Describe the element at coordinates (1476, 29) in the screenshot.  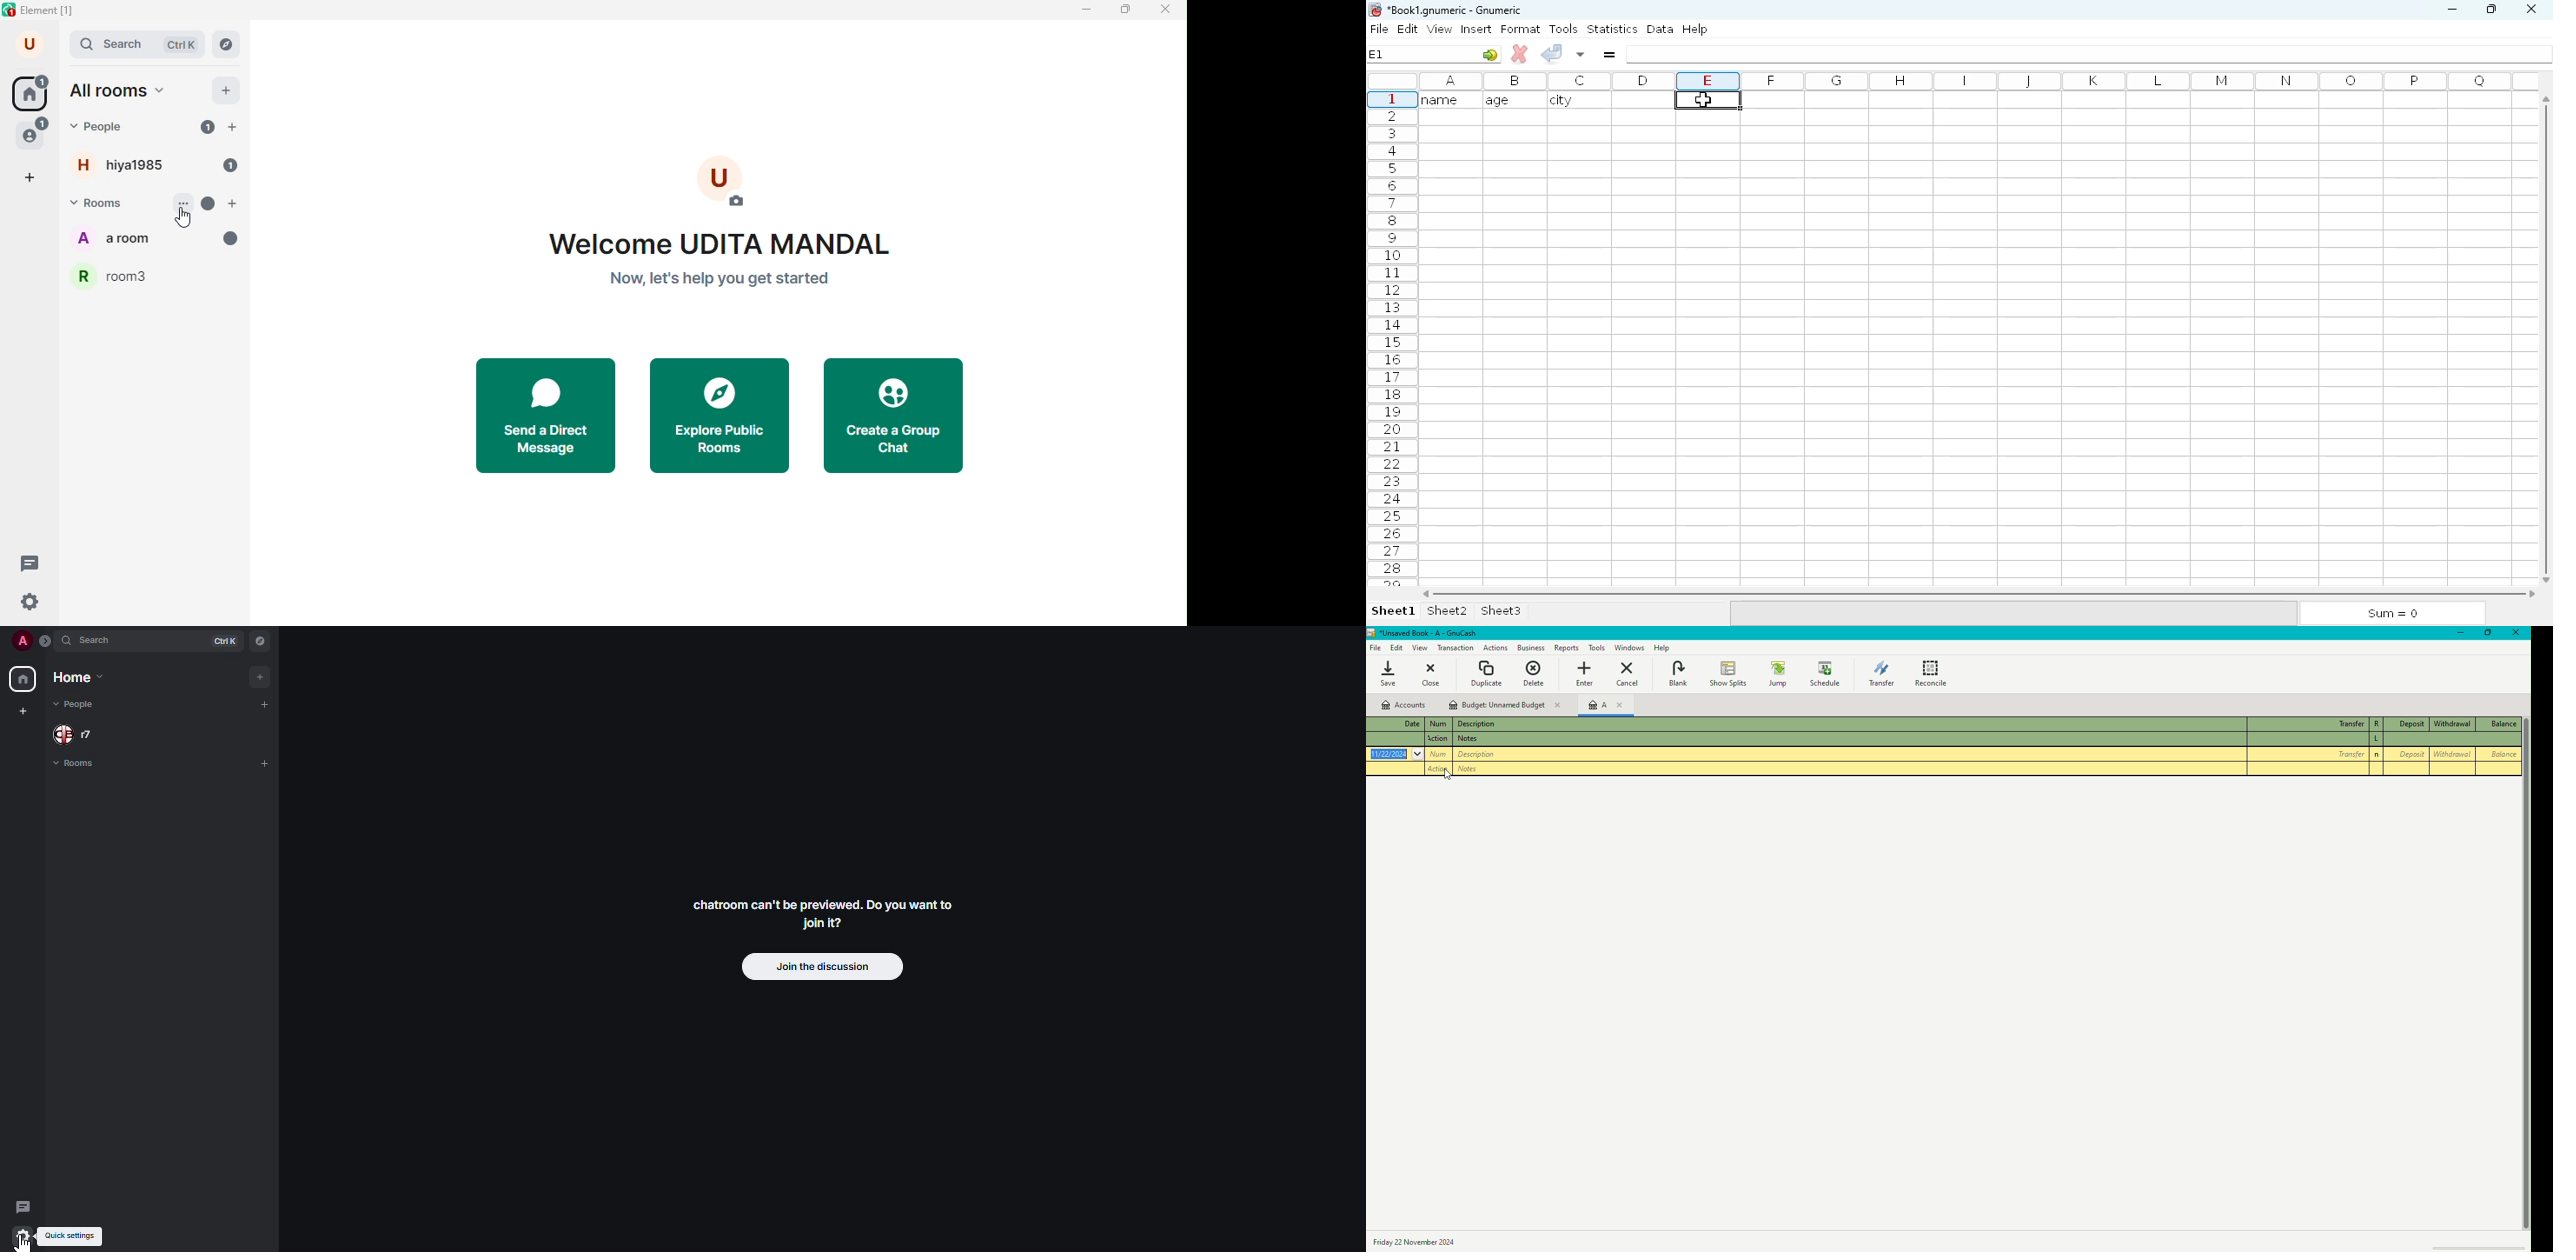
I see `insert` at that location.